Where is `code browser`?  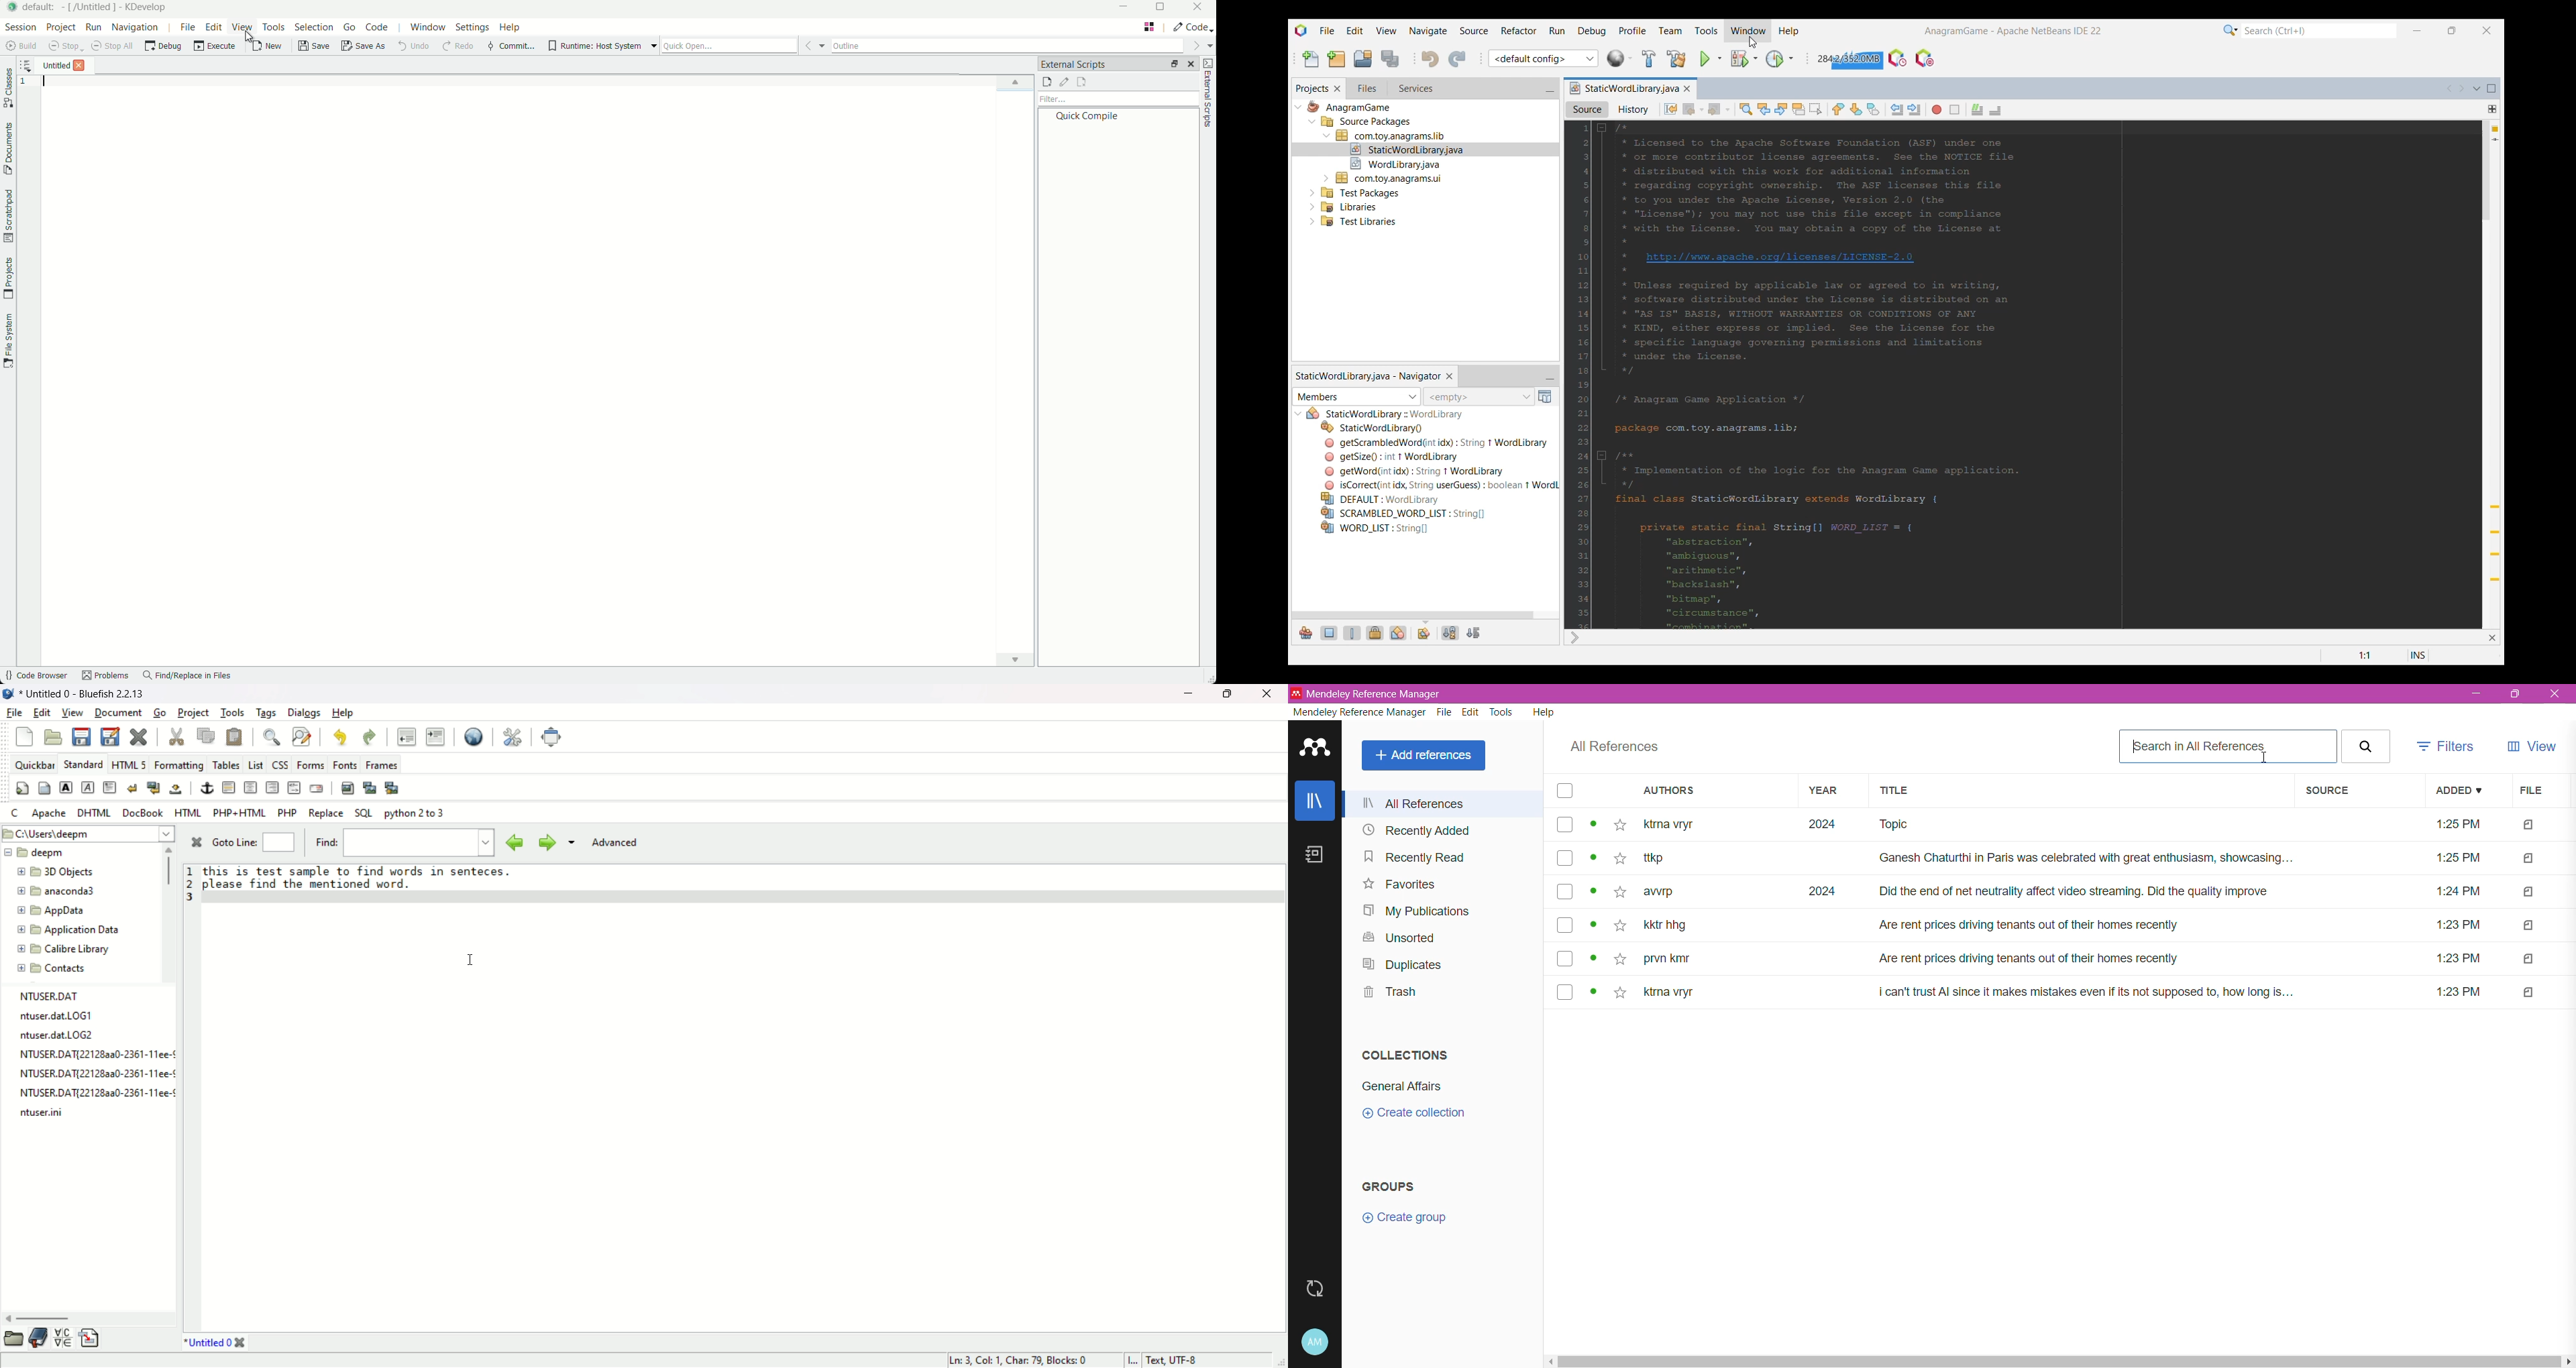 code browser is located at coordinates (36, 676).